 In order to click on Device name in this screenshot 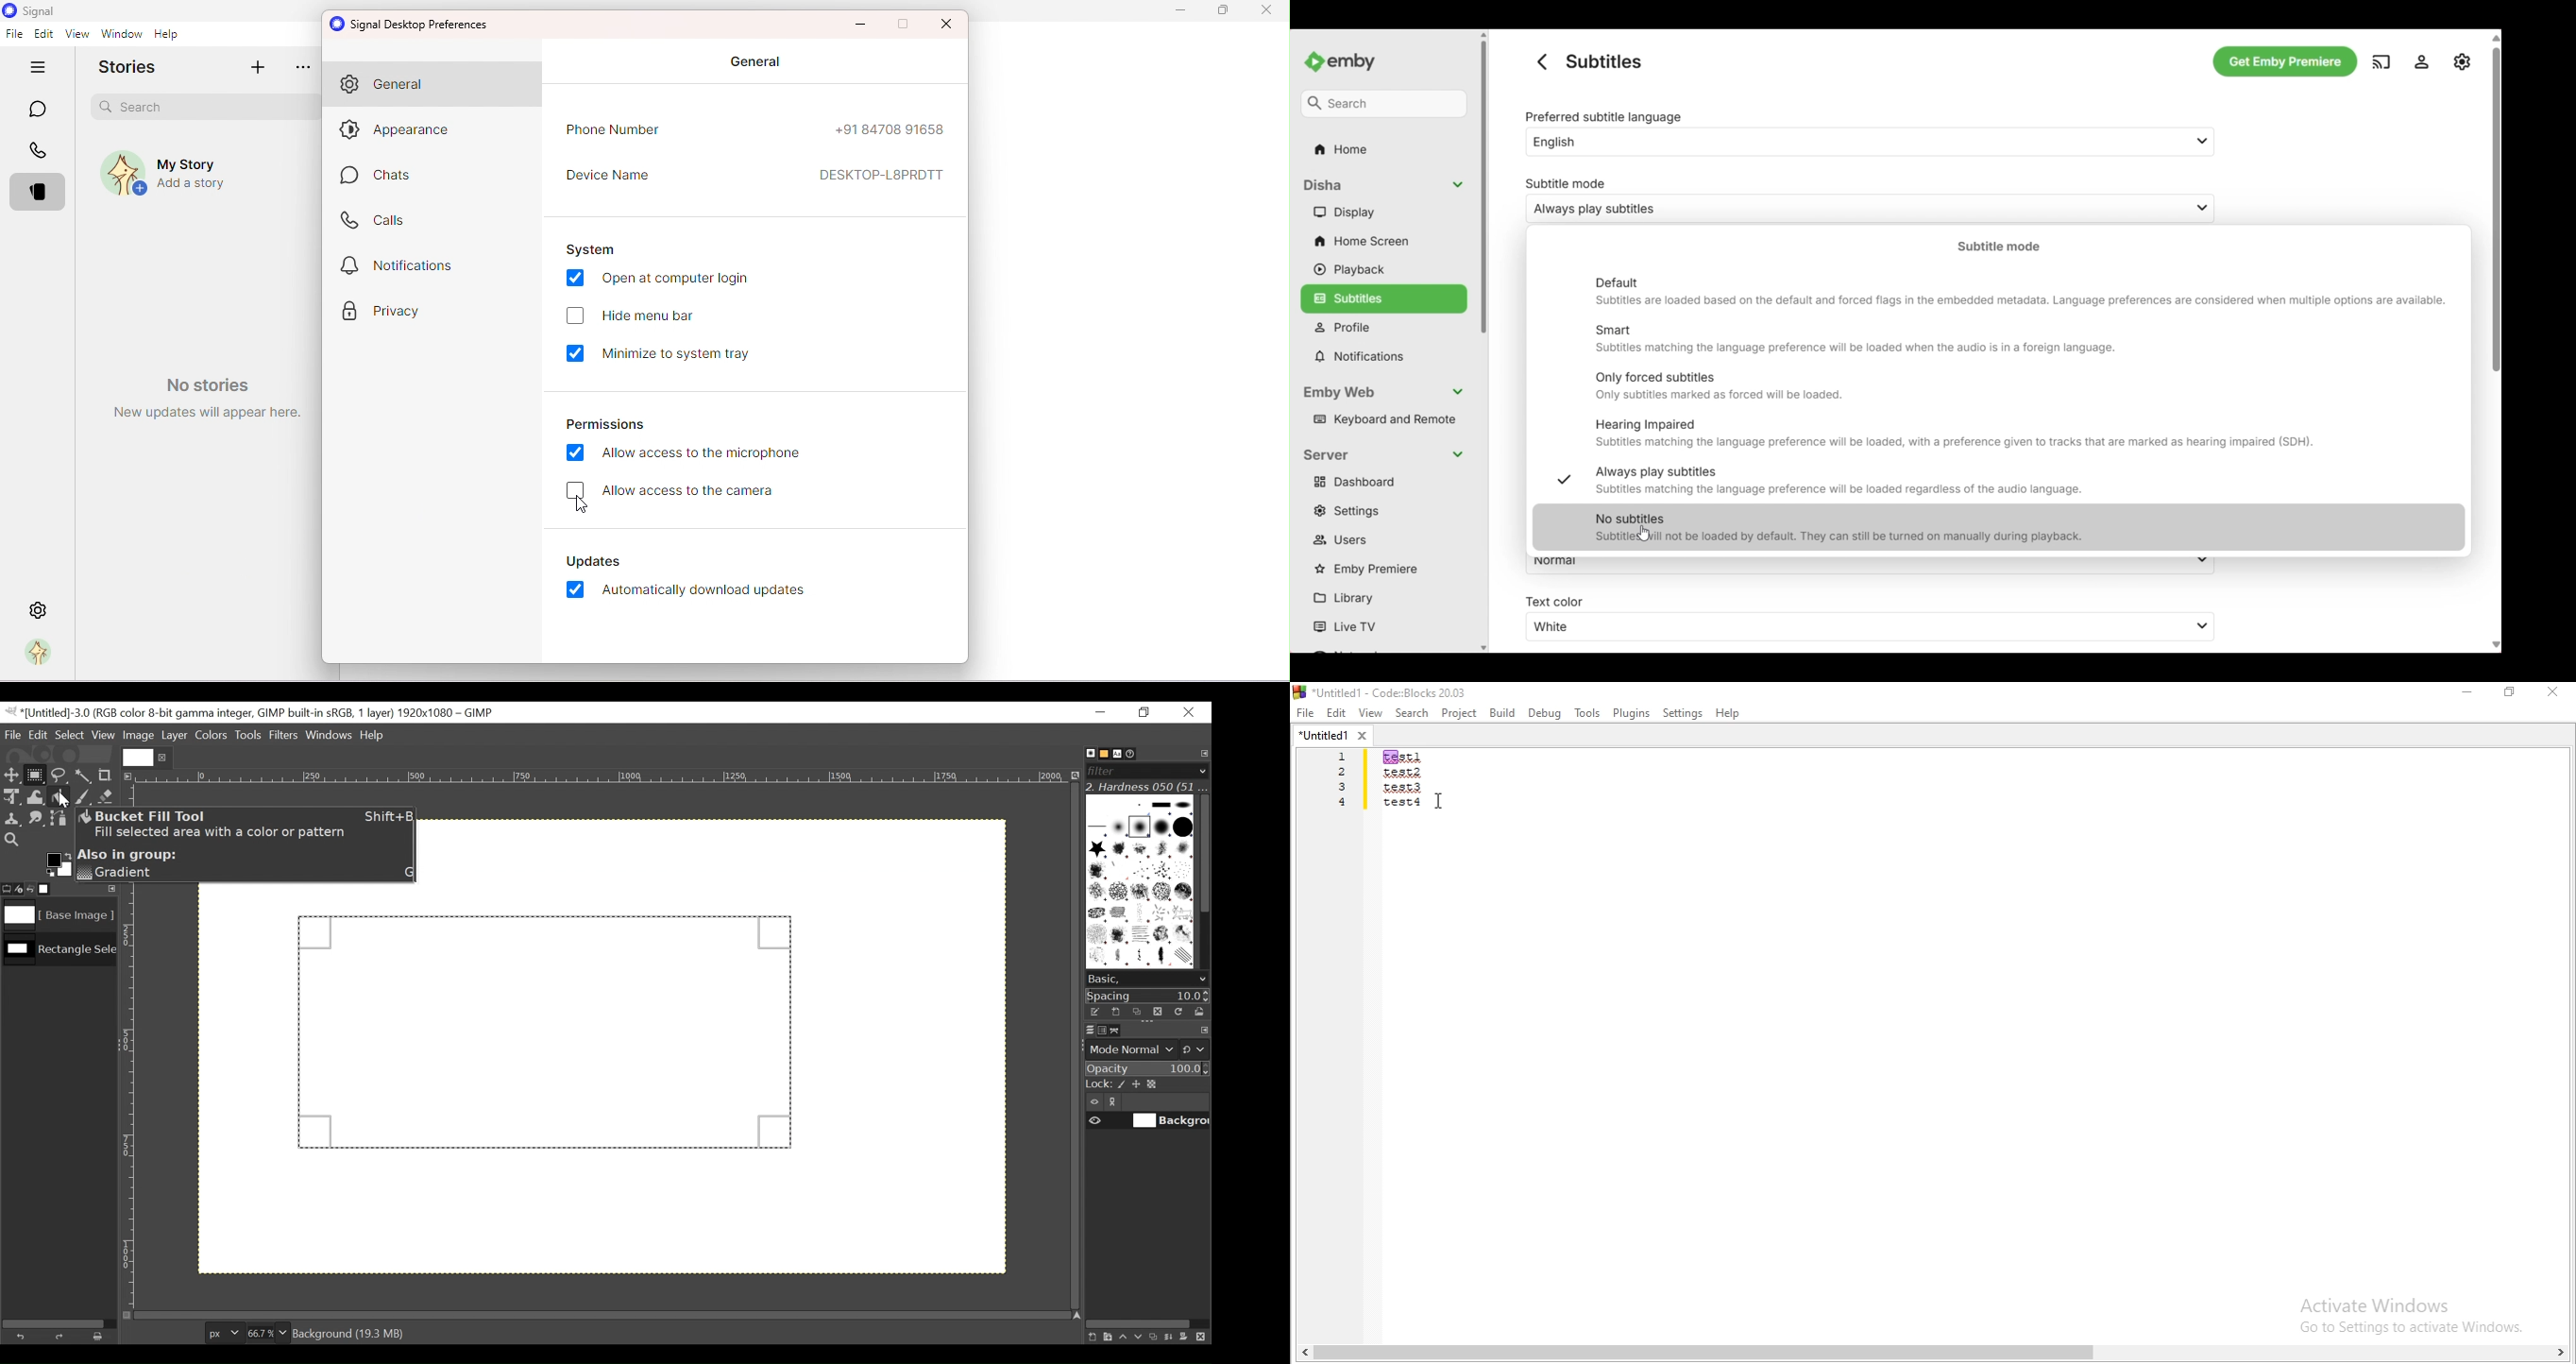, I will do `click(755, 176)`.